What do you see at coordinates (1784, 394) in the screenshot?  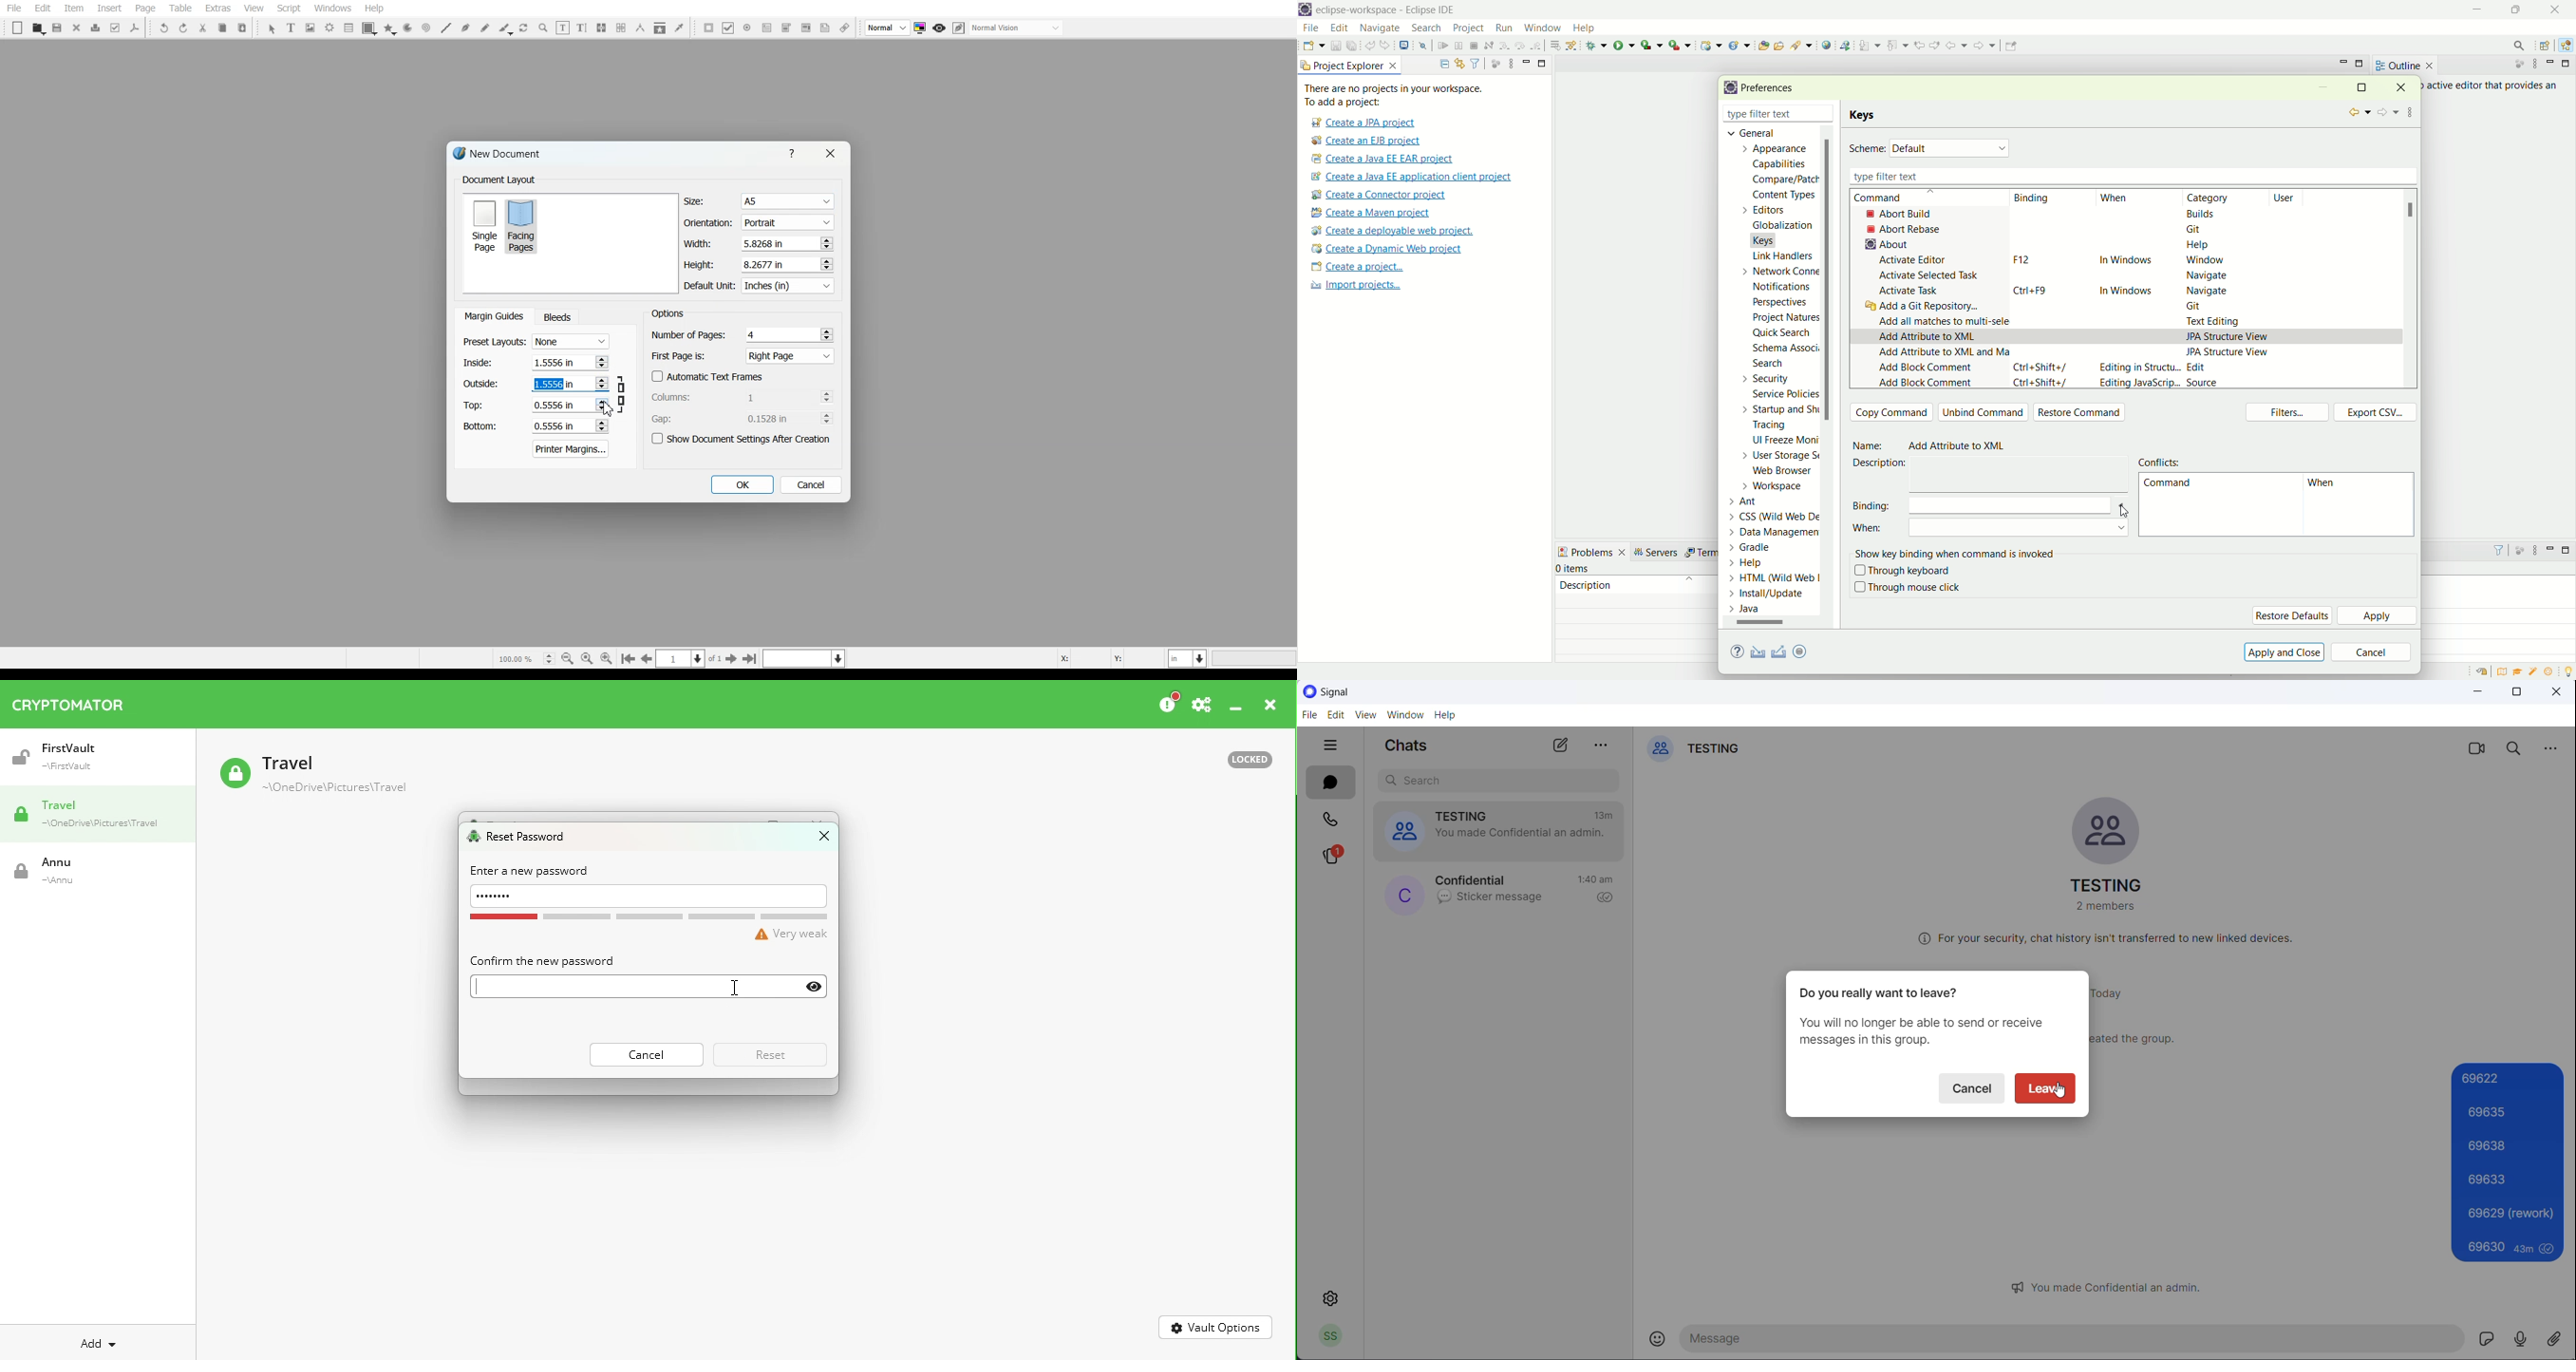 I see `service policies` at bounding box center [1784, 394].